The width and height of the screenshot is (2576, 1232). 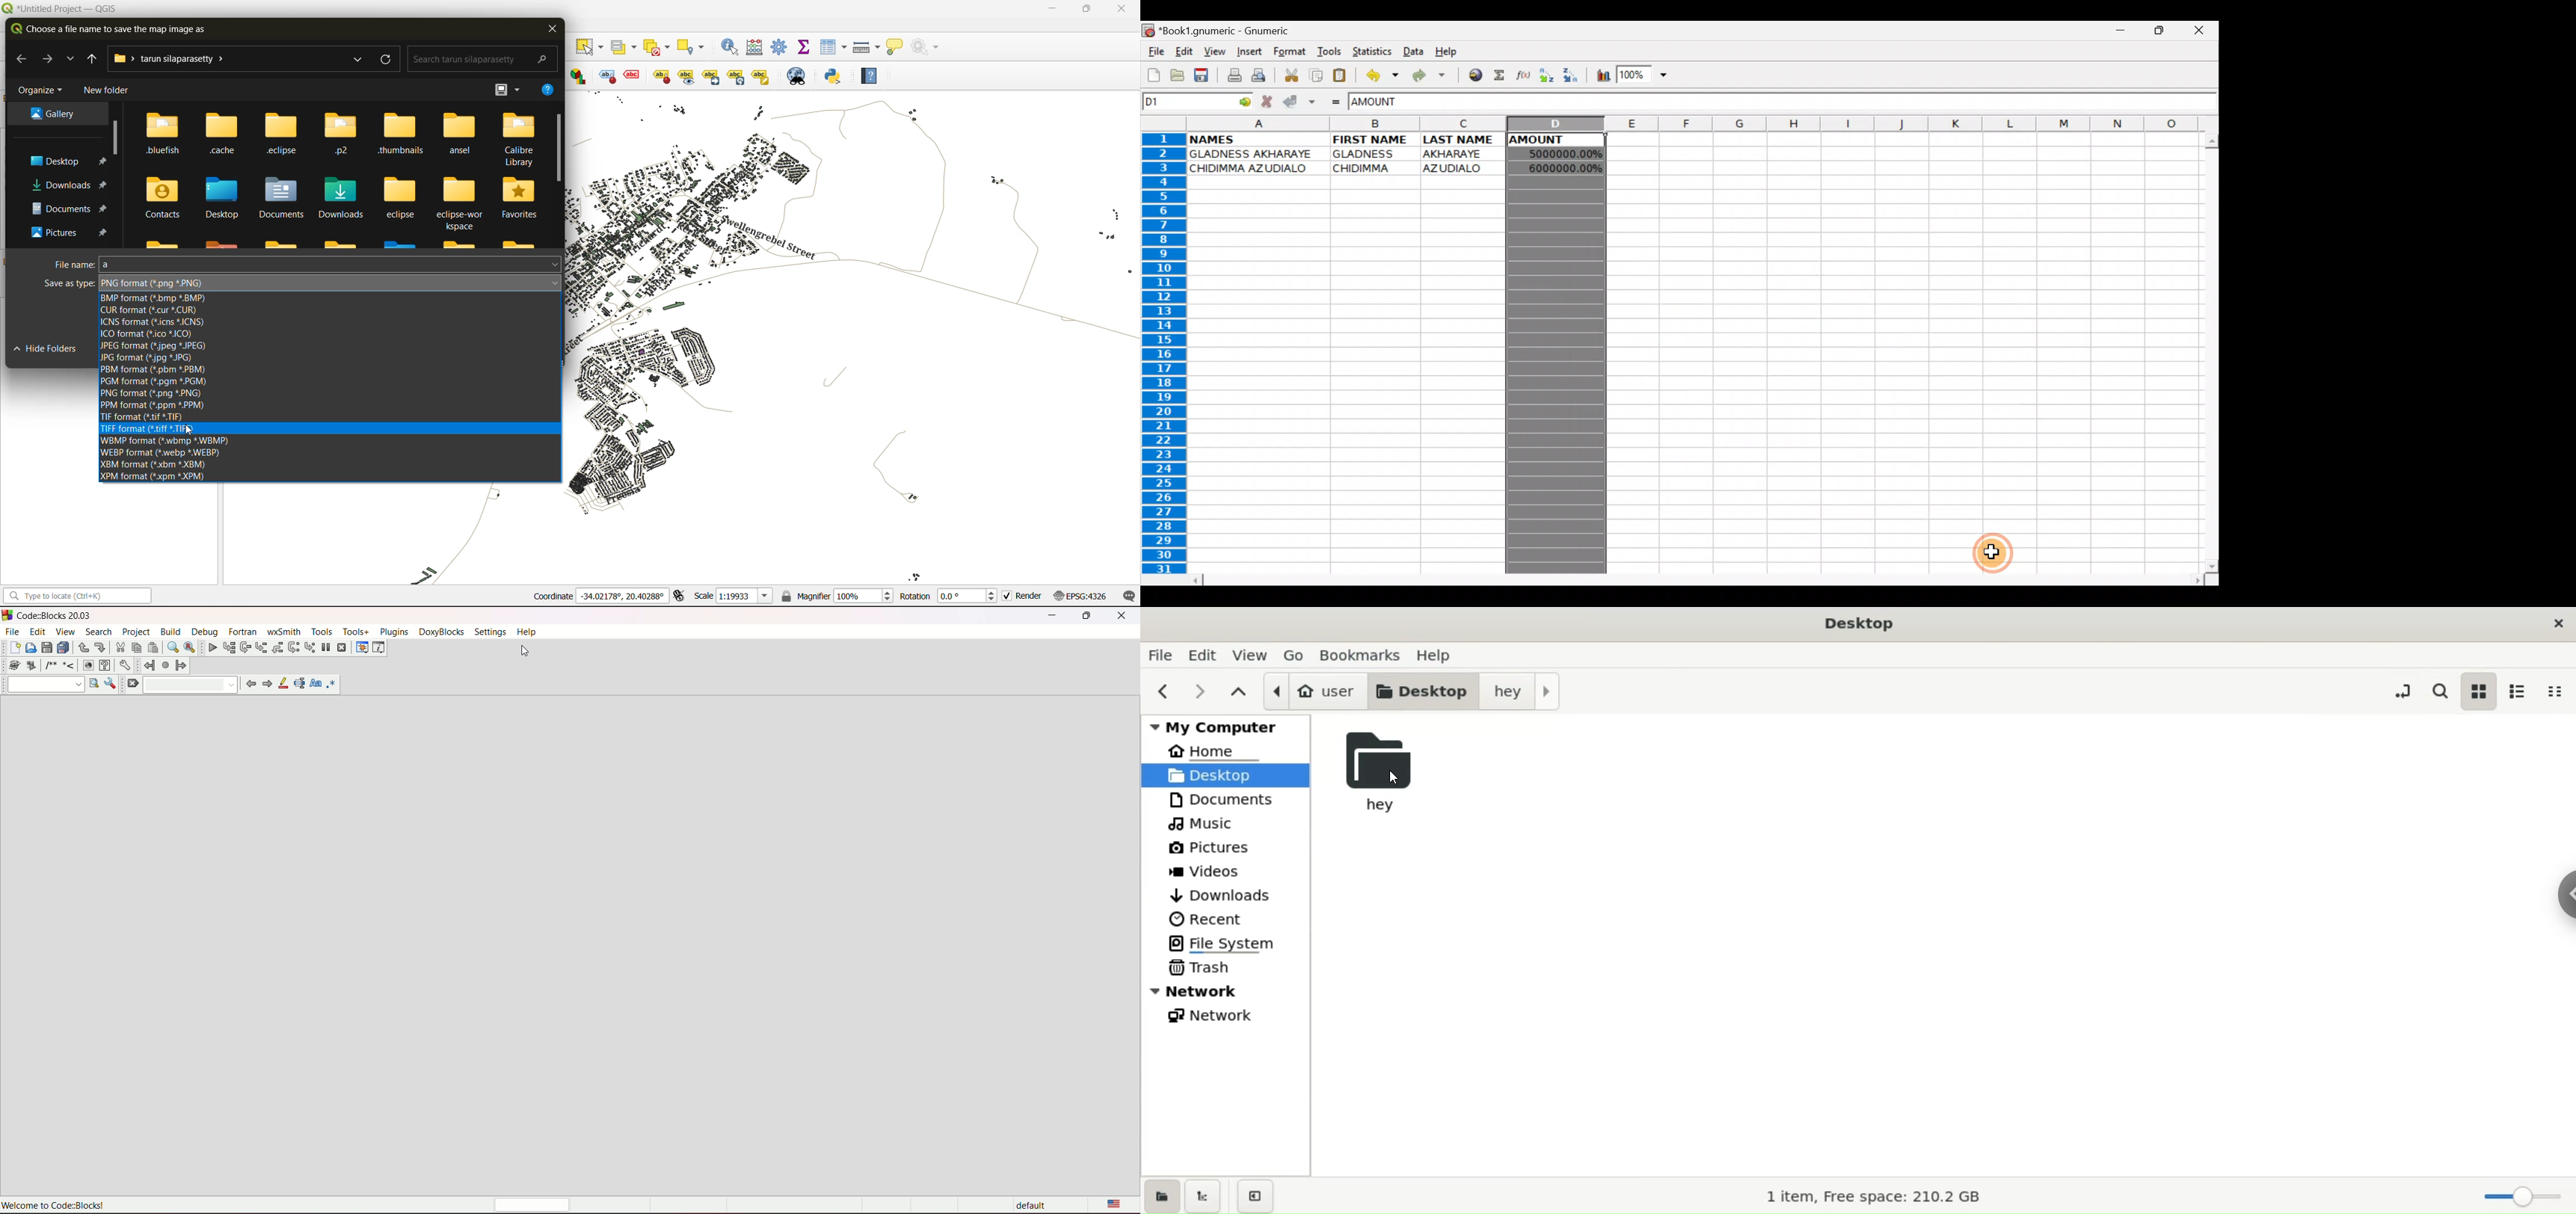 I want to click on match case, so click(x=315, y=684).